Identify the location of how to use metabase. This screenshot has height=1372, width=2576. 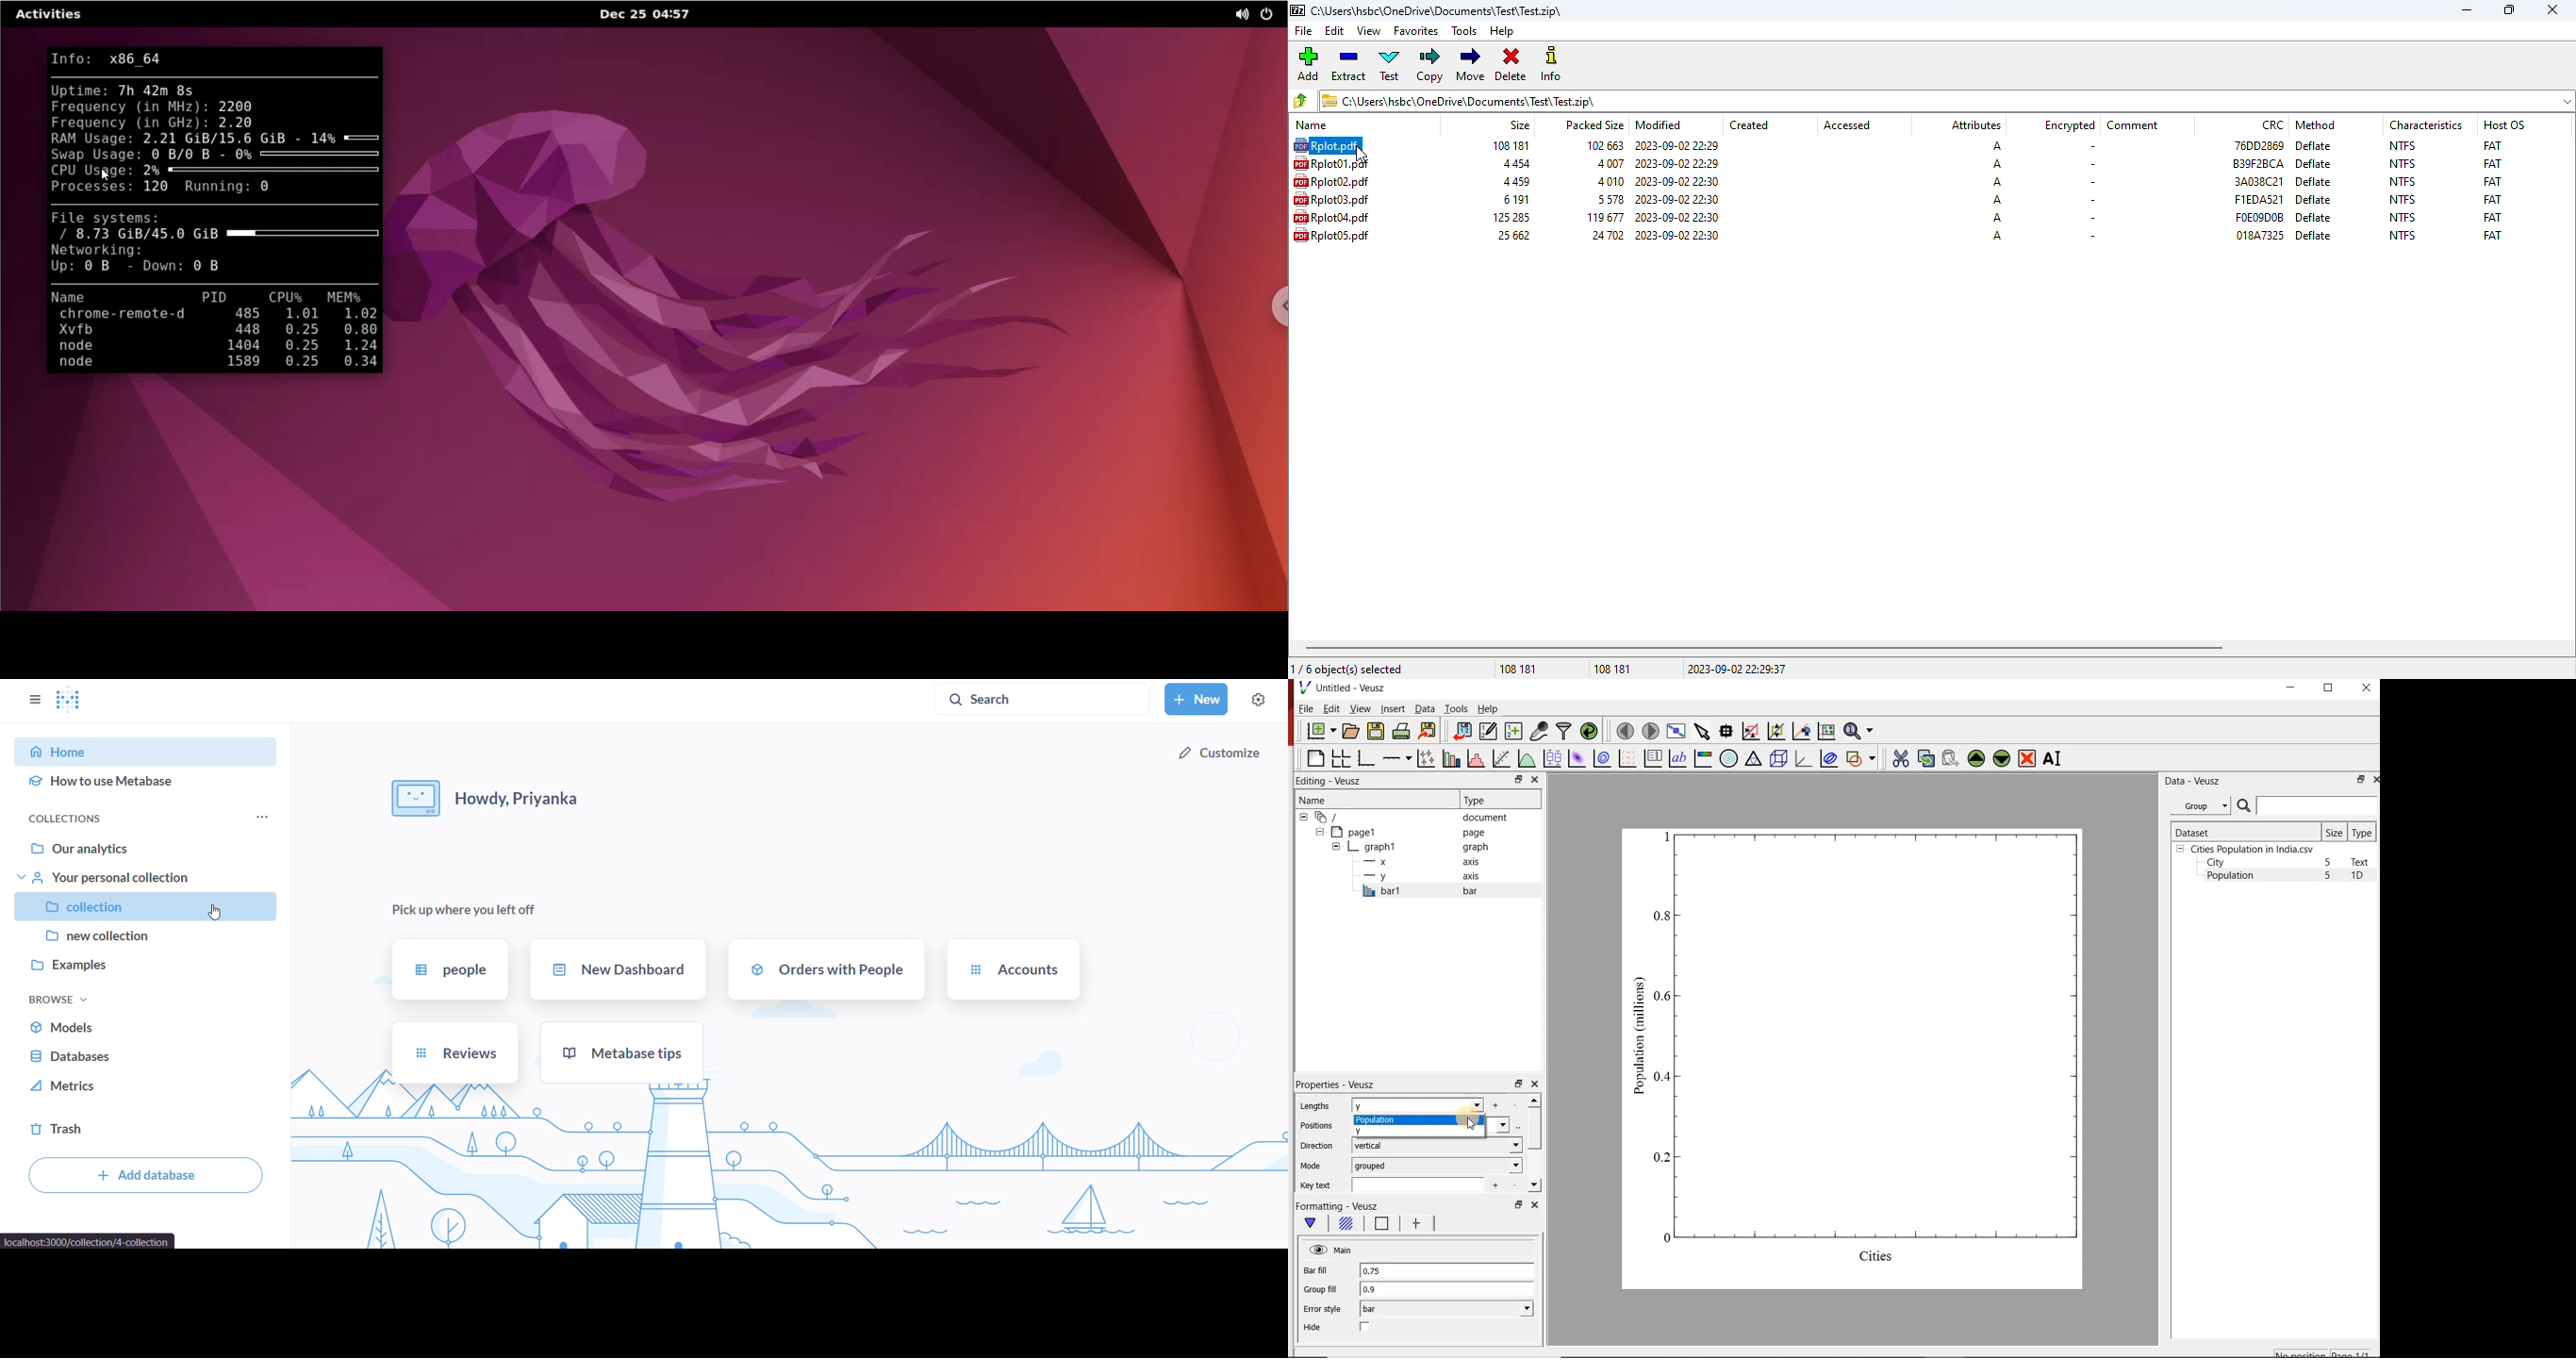
(148, 785).